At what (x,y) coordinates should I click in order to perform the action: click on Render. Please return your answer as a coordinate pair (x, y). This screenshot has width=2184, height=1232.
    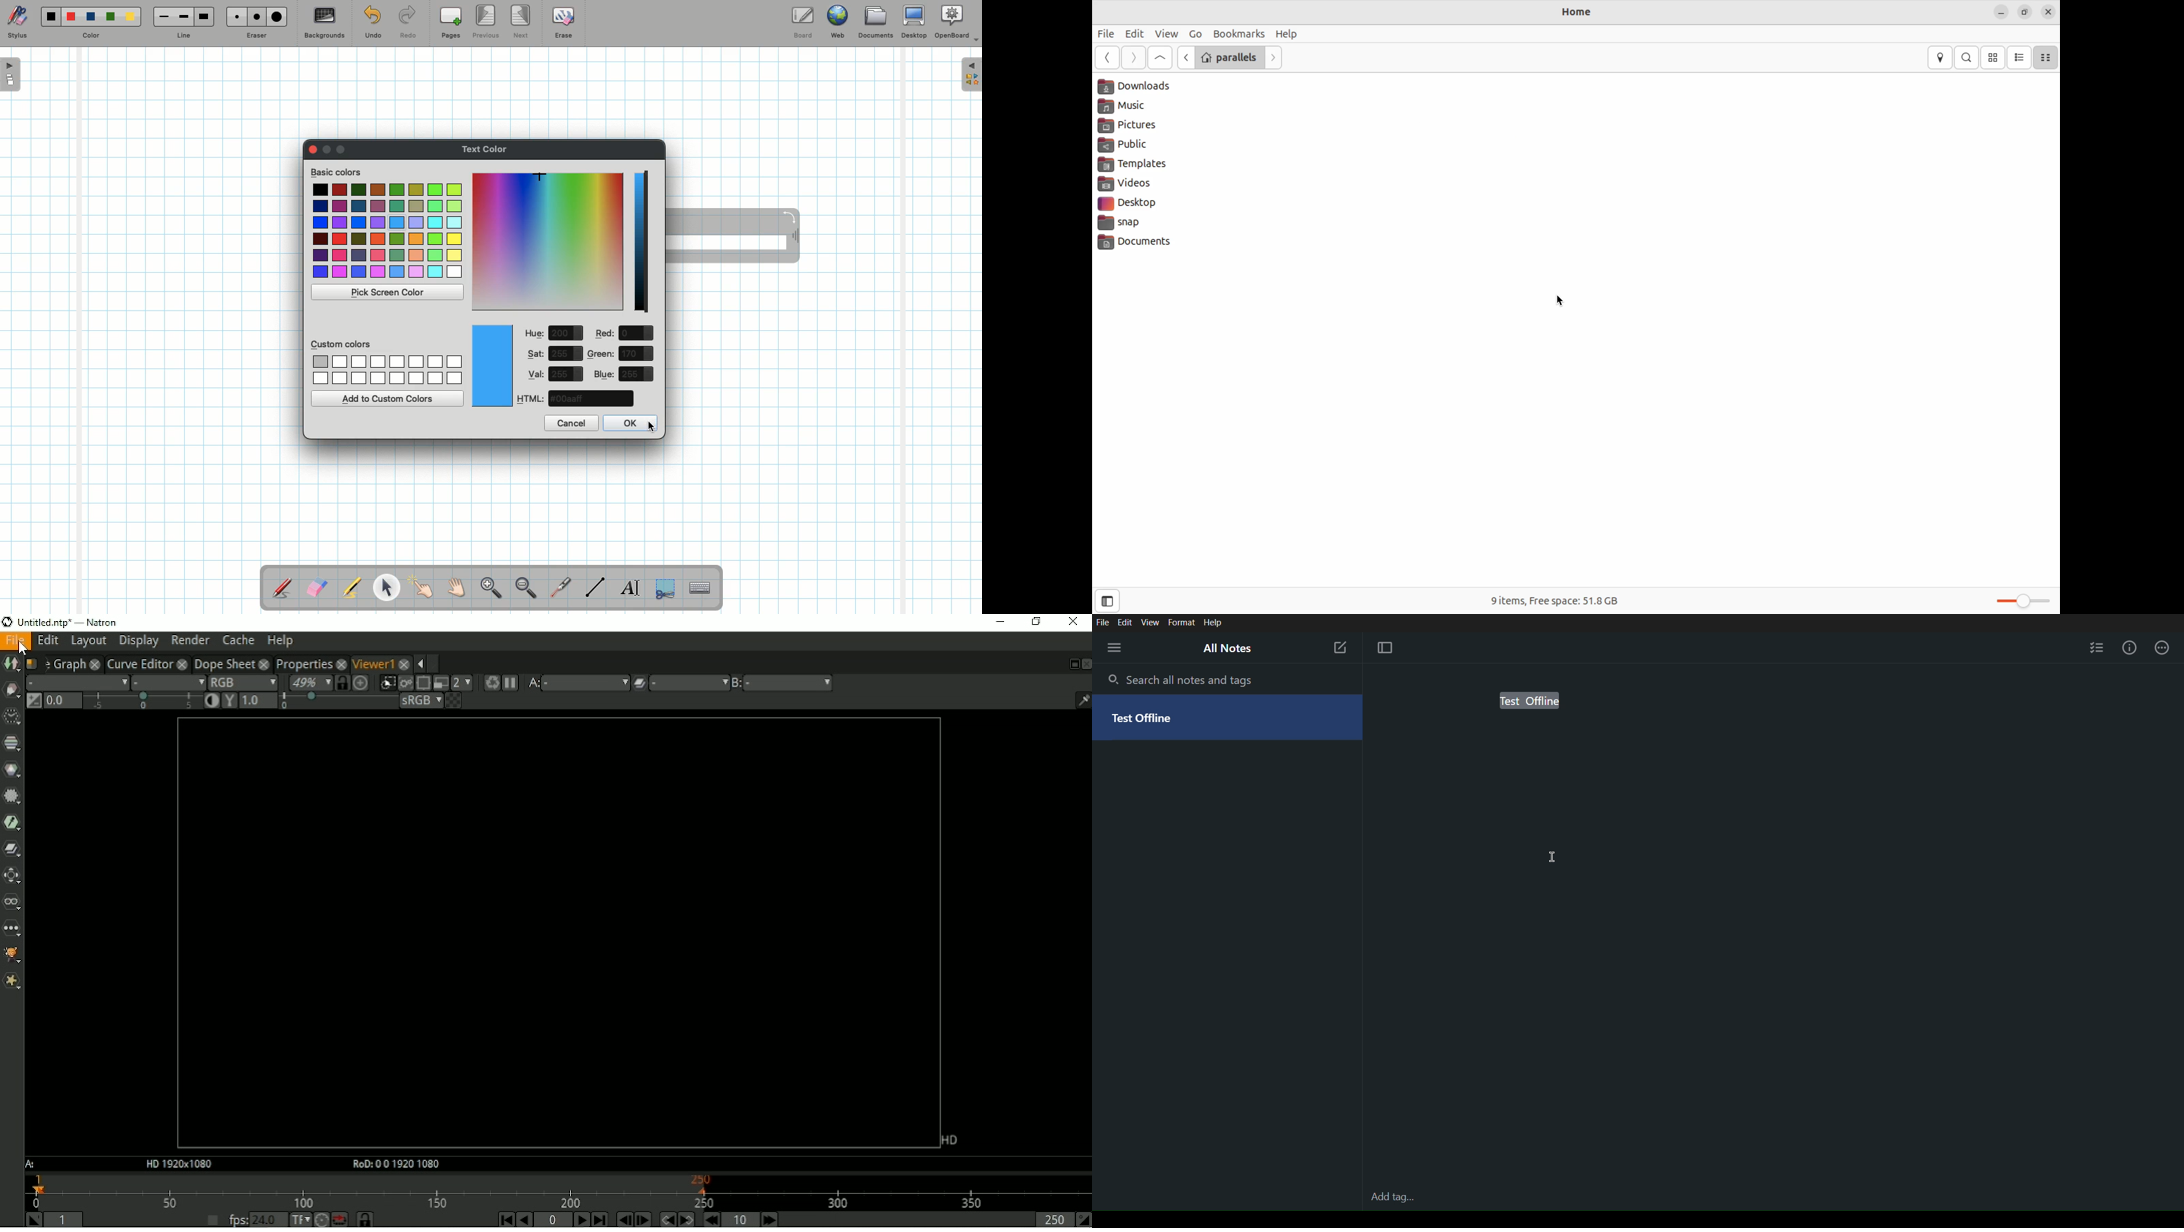
    Looking at the image, I should click on (490, 683).